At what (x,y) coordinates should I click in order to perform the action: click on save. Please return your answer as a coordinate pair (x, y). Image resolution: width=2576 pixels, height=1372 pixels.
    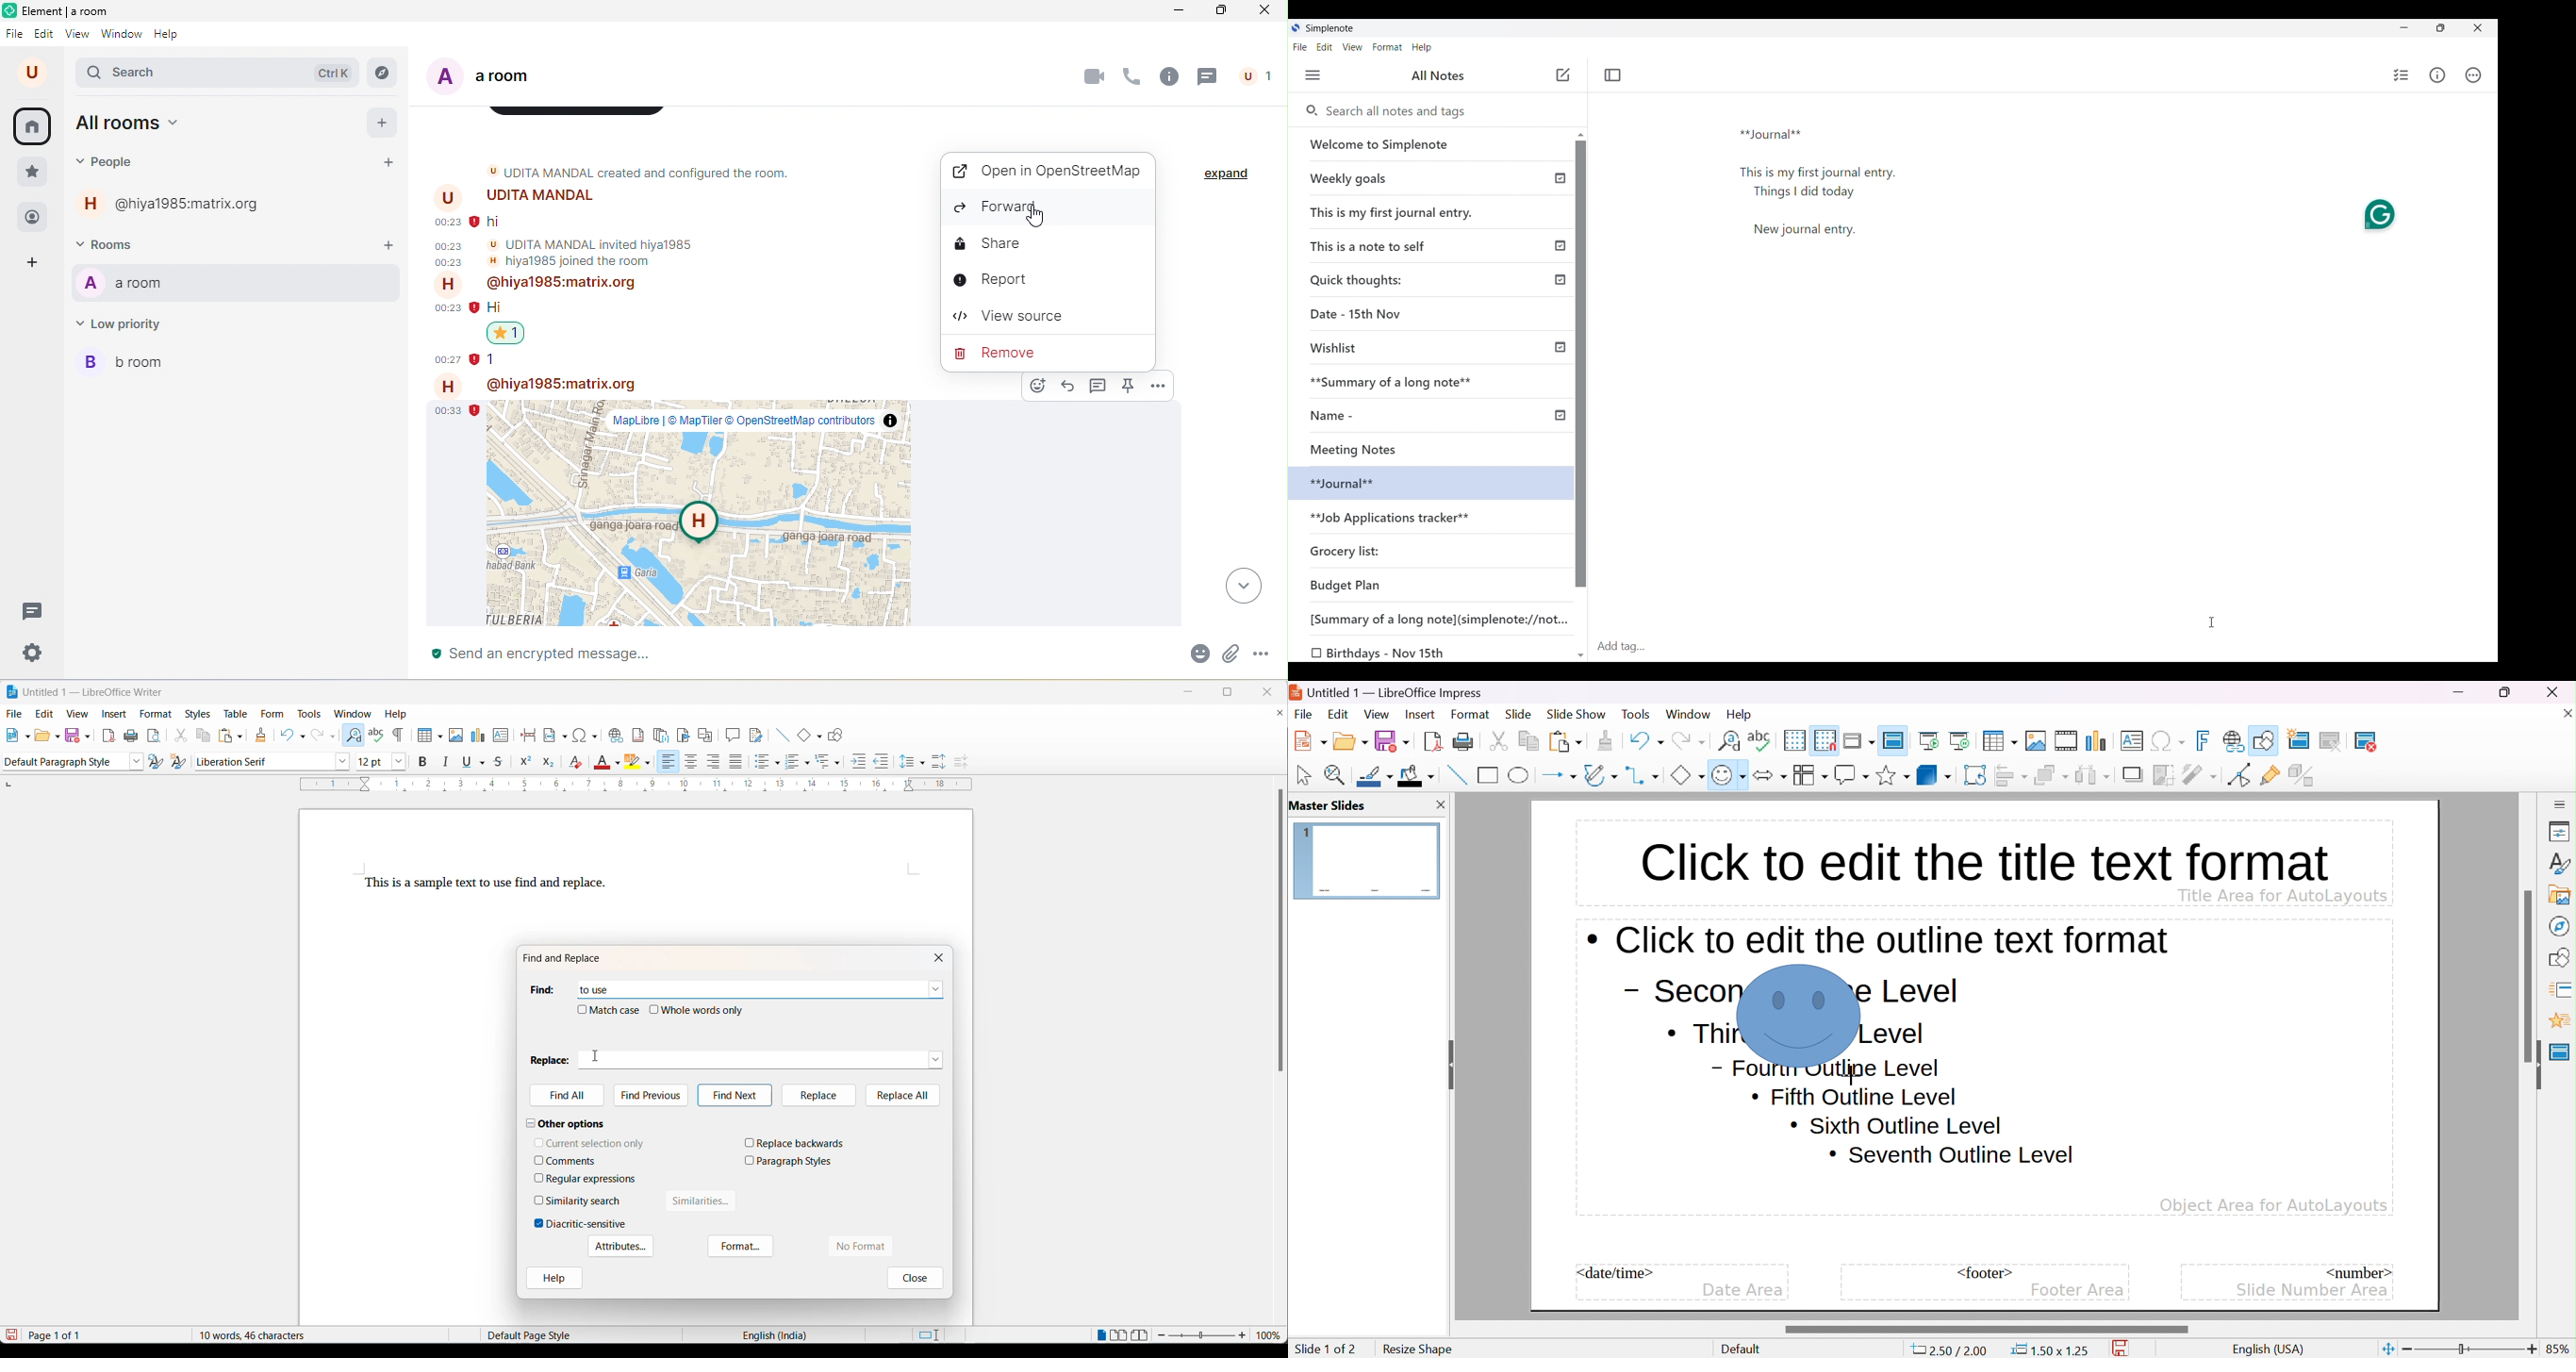
    Looking at the image, I should click on (12, 1335).